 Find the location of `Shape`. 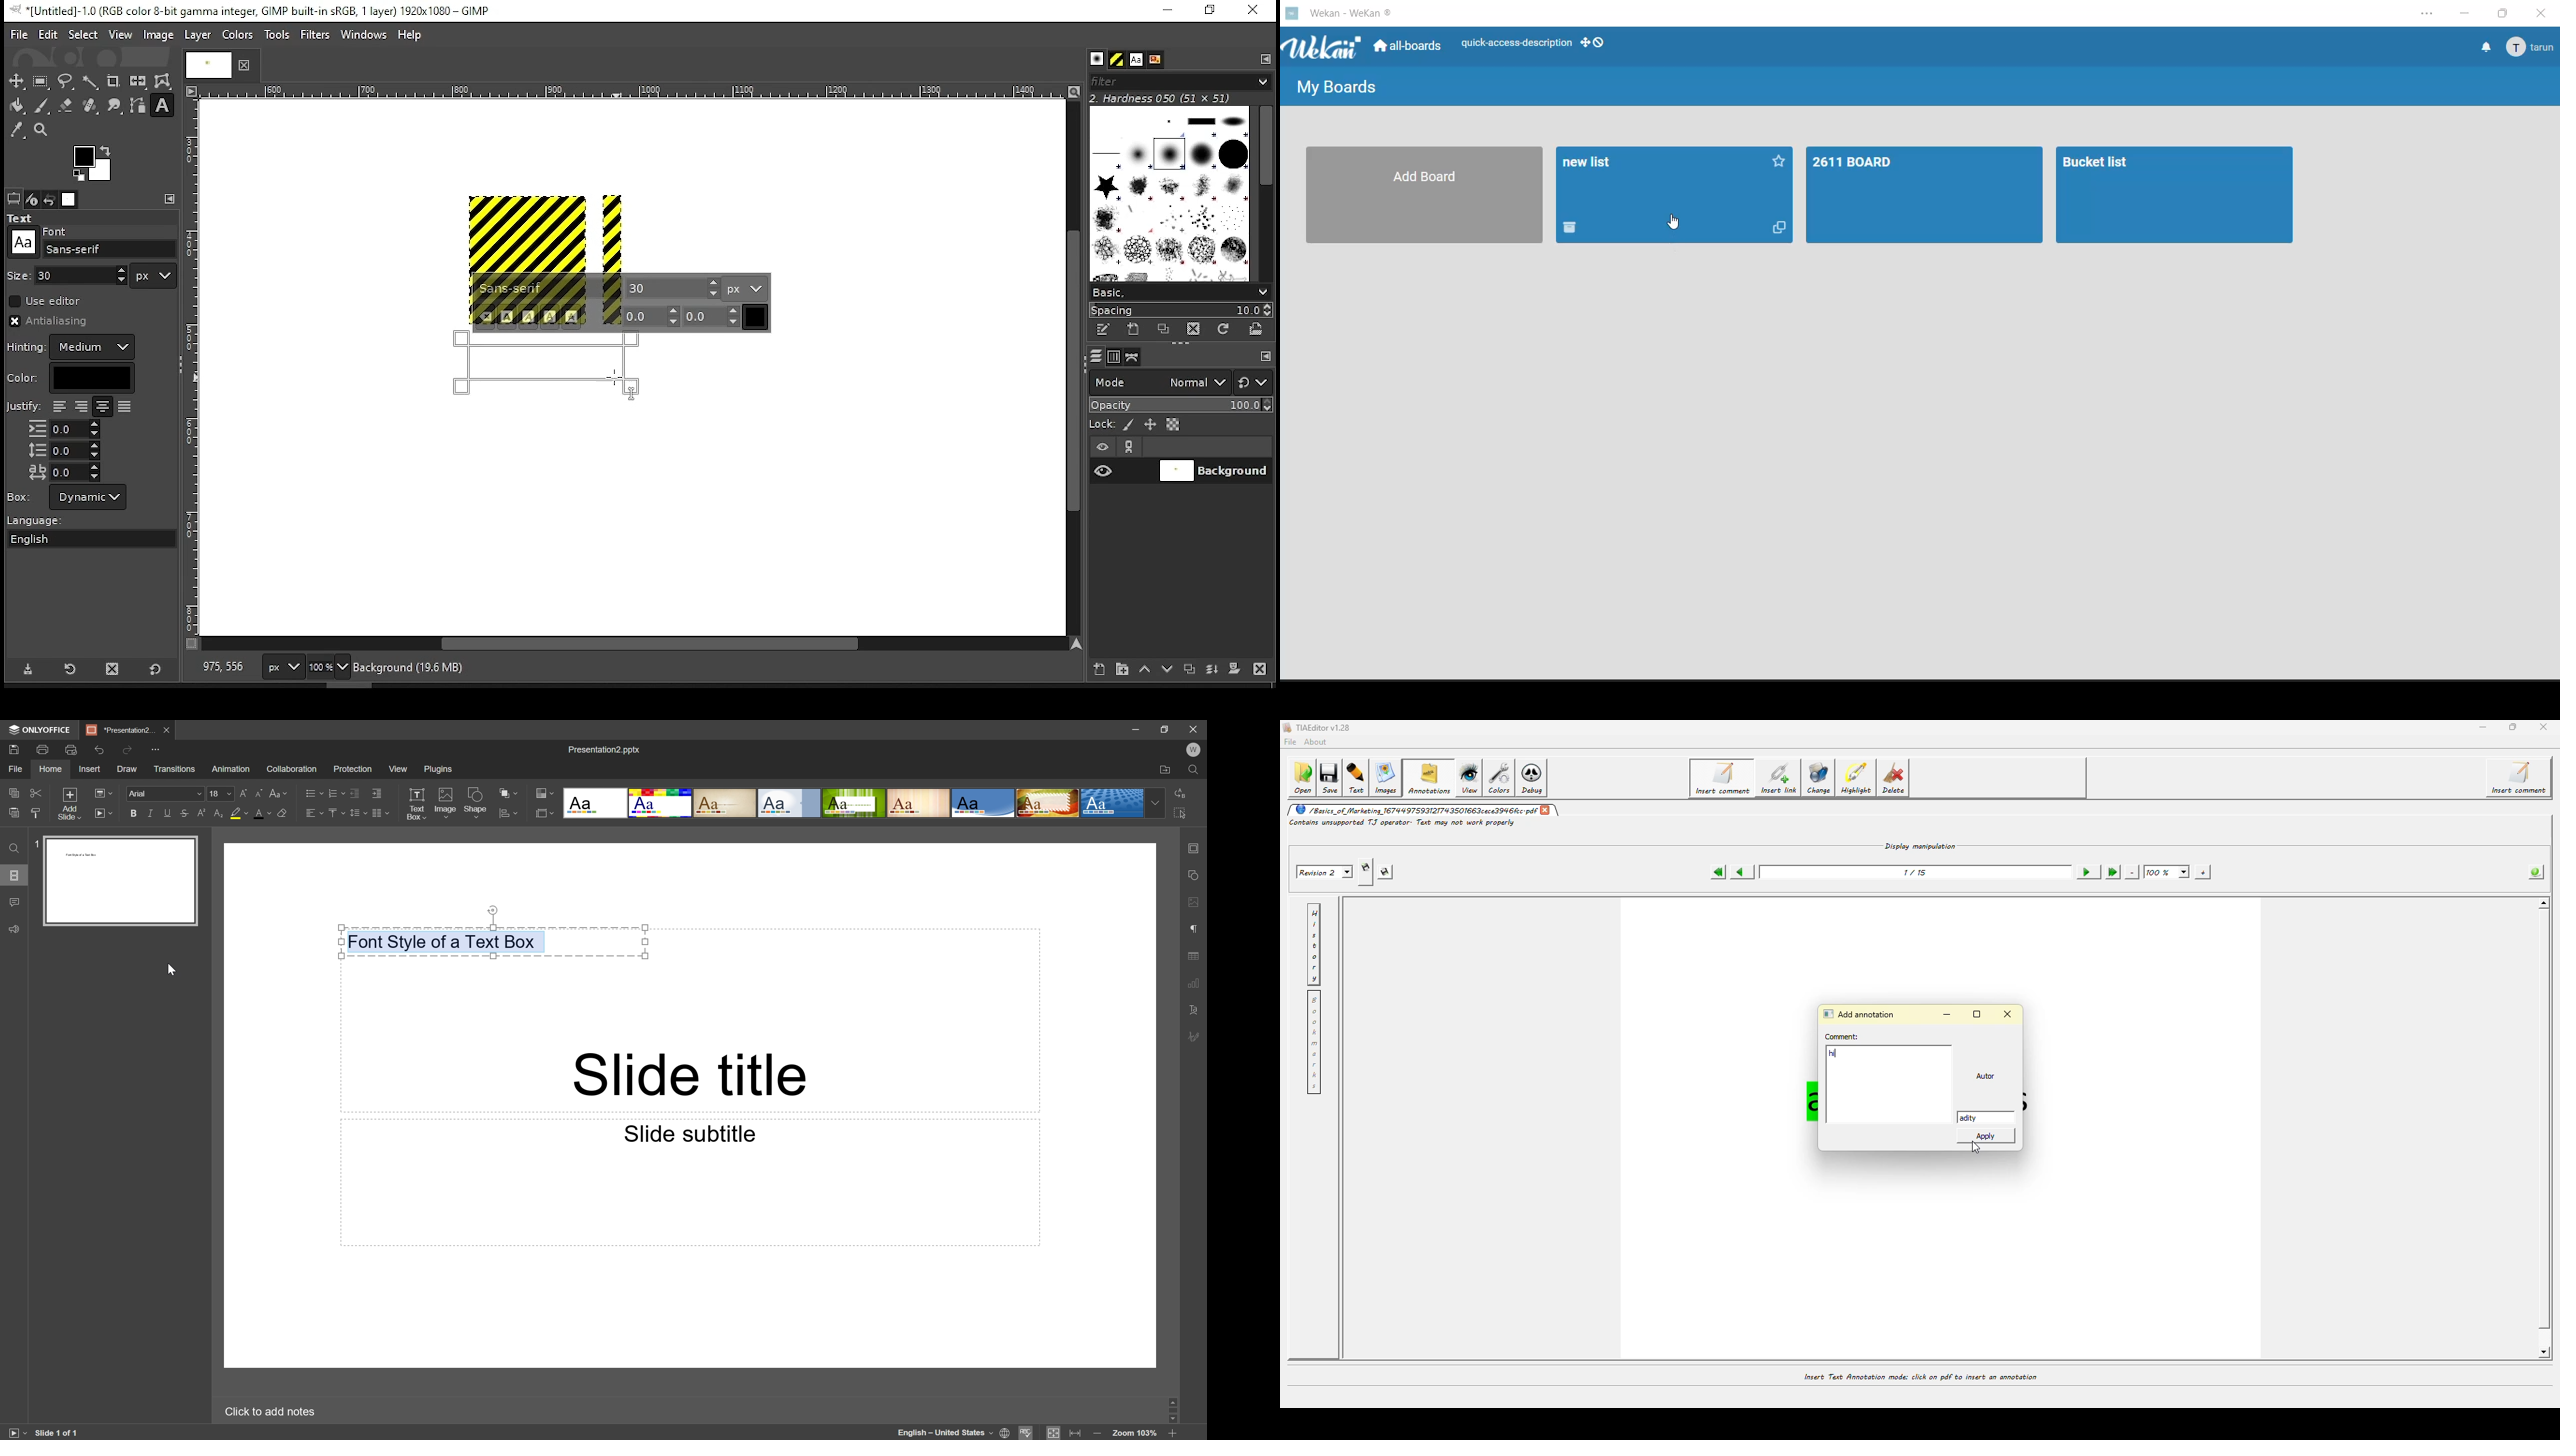

Shape is located at coordinates (478, 803).